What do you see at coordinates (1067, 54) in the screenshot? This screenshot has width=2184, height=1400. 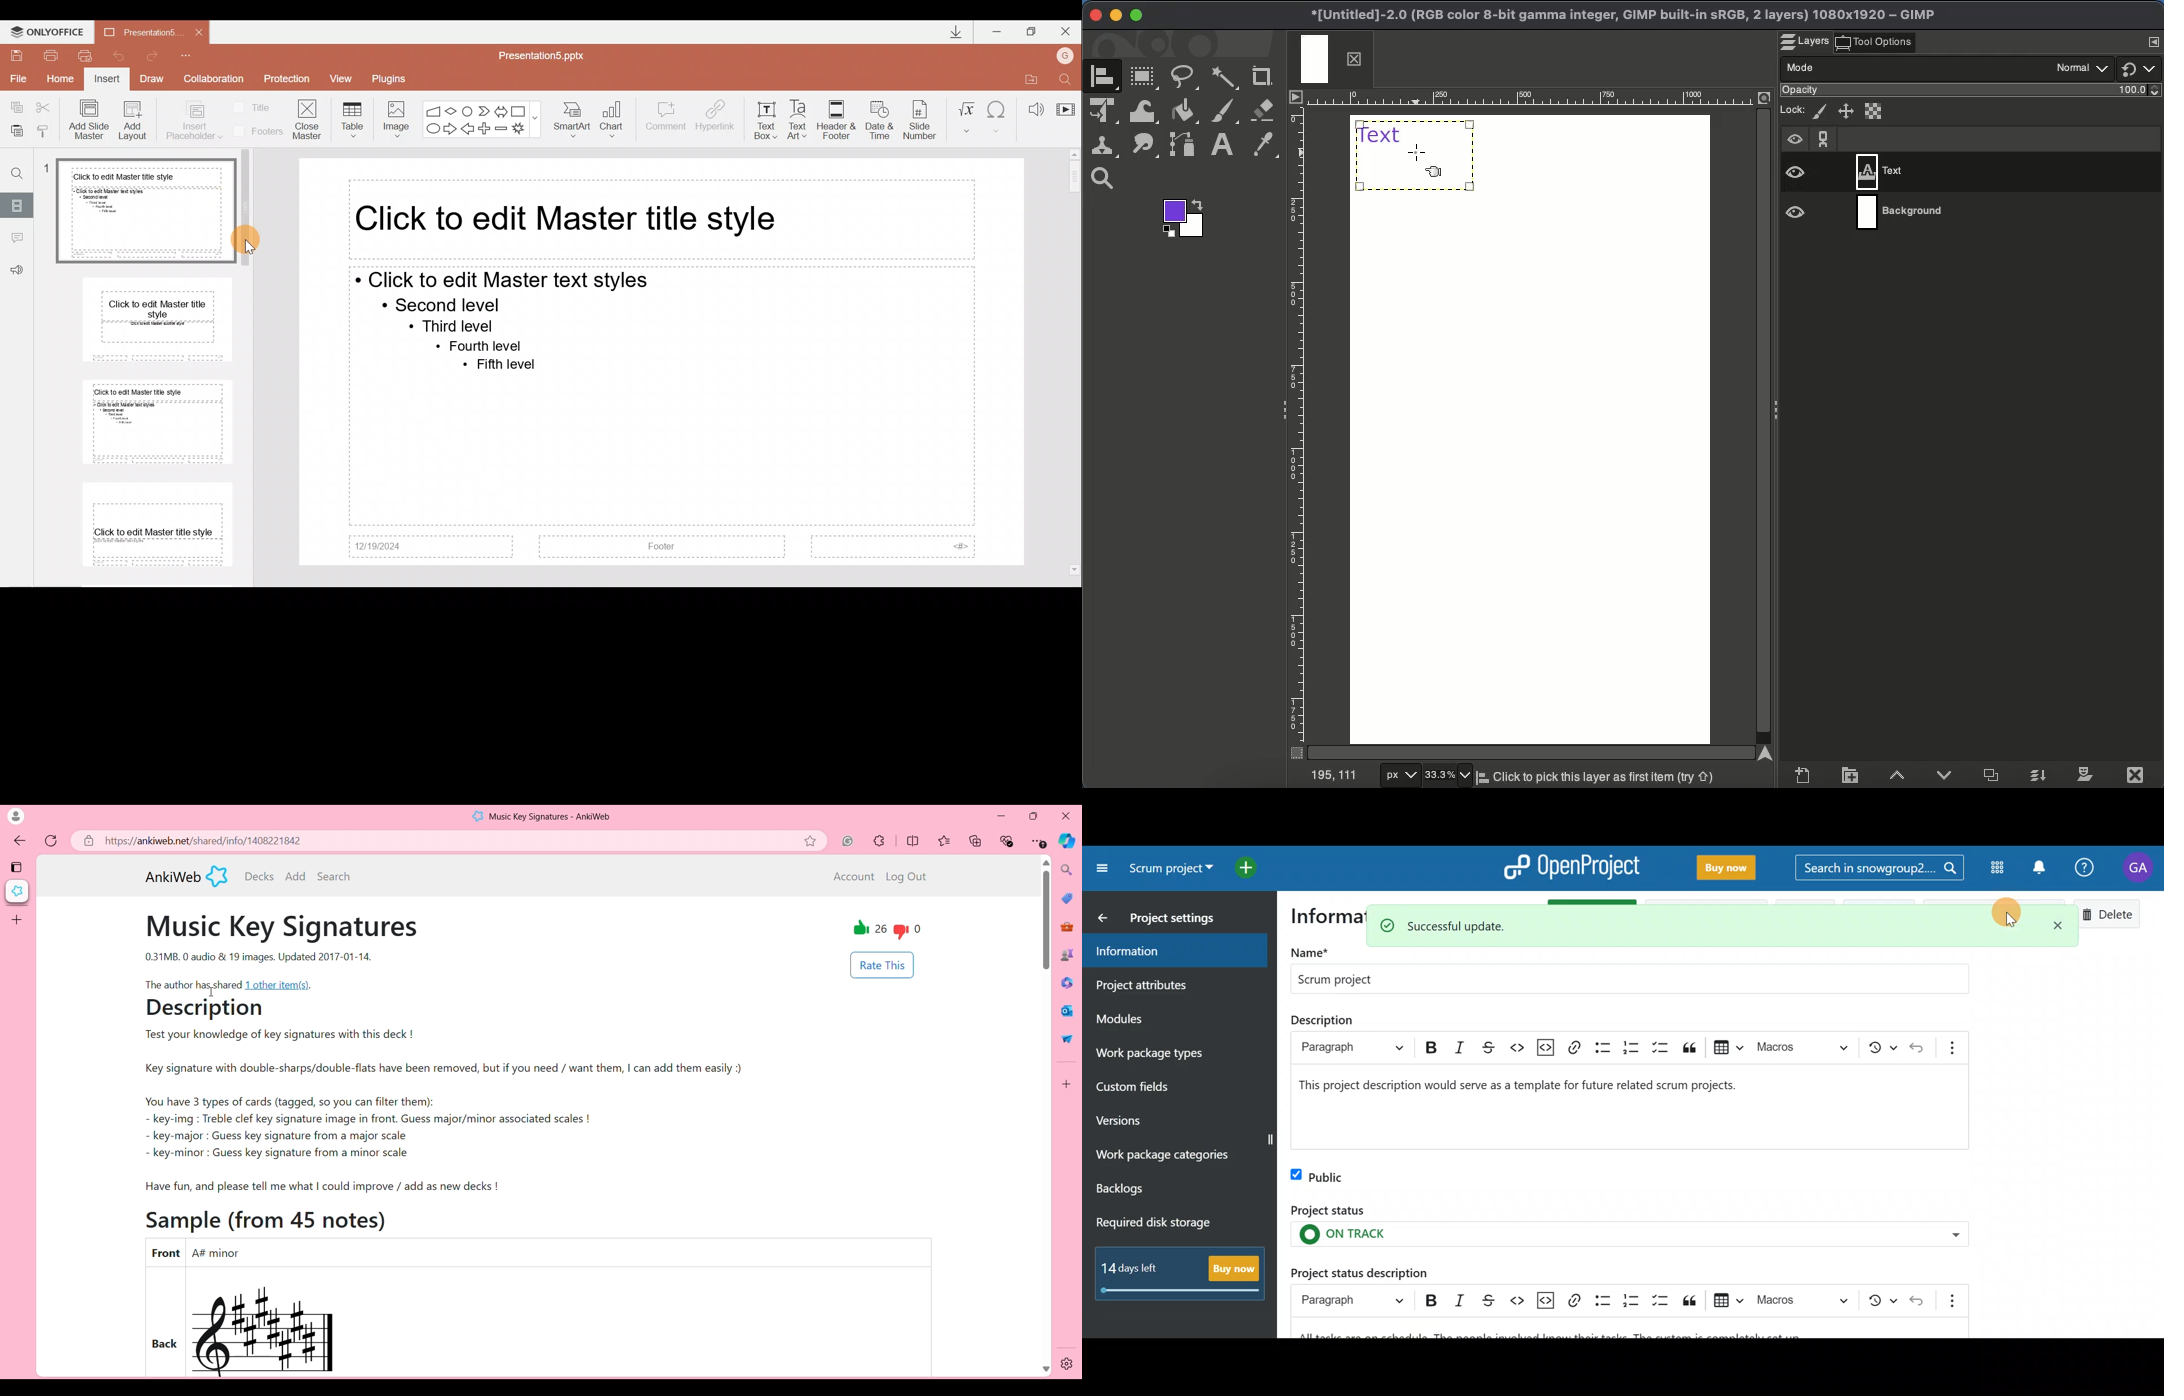 I see `Account name` at bounding box center [1067, 54].